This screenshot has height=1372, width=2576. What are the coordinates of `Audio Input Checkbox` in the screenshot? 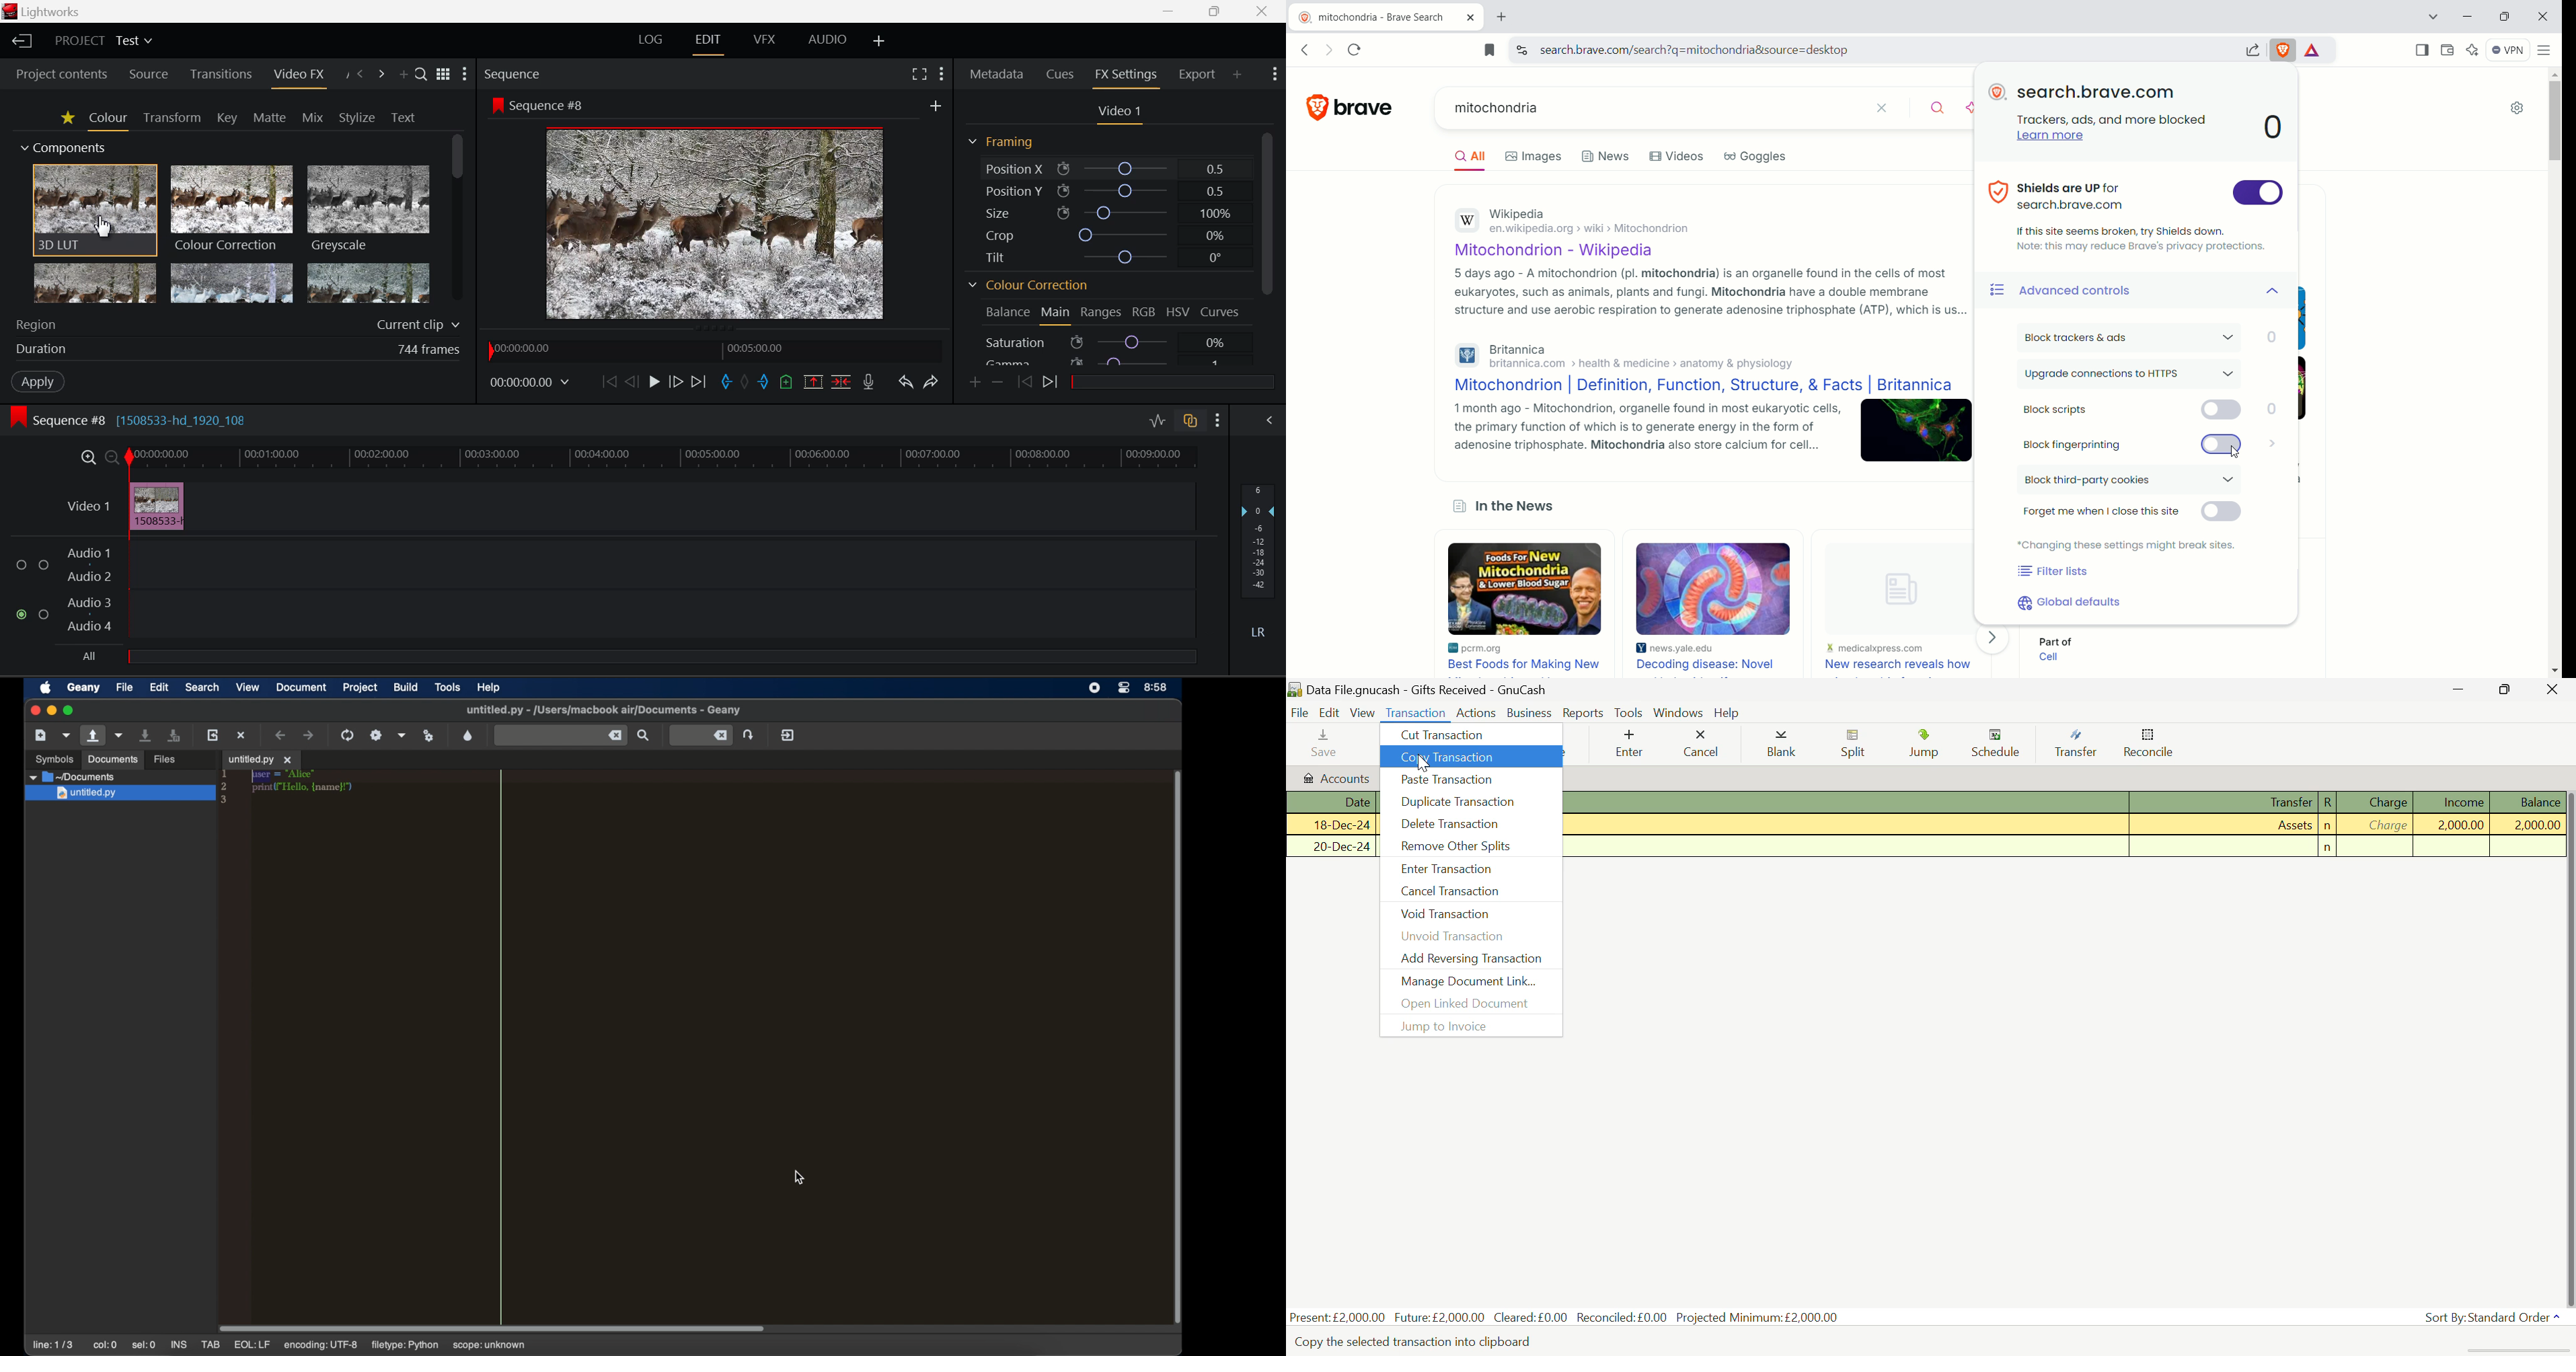 It's located at (21, 565).